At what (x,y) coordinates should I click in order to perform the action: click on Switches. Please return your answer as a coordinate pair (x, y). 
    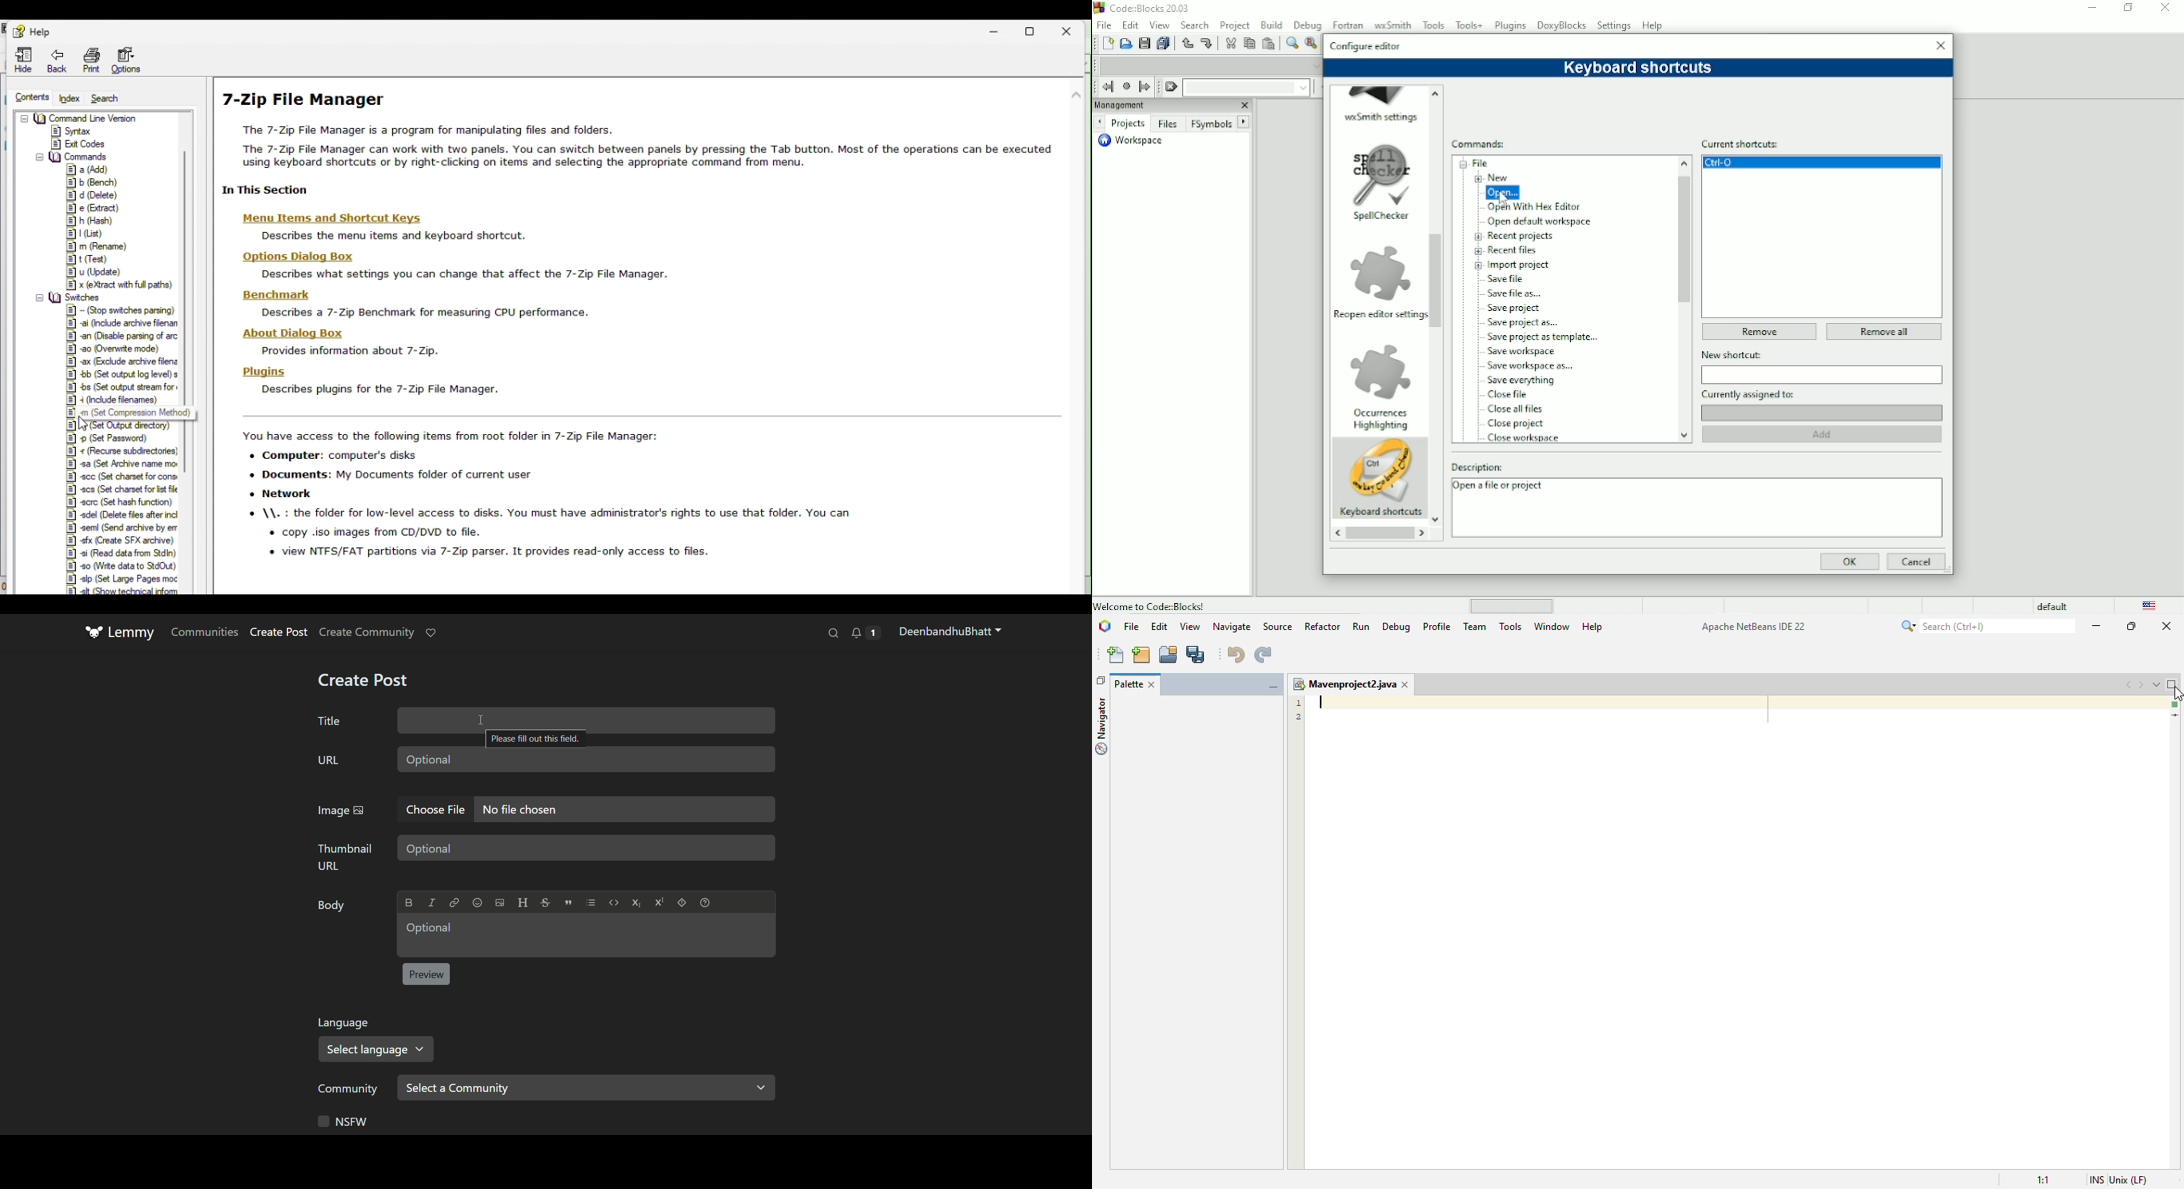
    Looking at the image, I should click on (72, 297).